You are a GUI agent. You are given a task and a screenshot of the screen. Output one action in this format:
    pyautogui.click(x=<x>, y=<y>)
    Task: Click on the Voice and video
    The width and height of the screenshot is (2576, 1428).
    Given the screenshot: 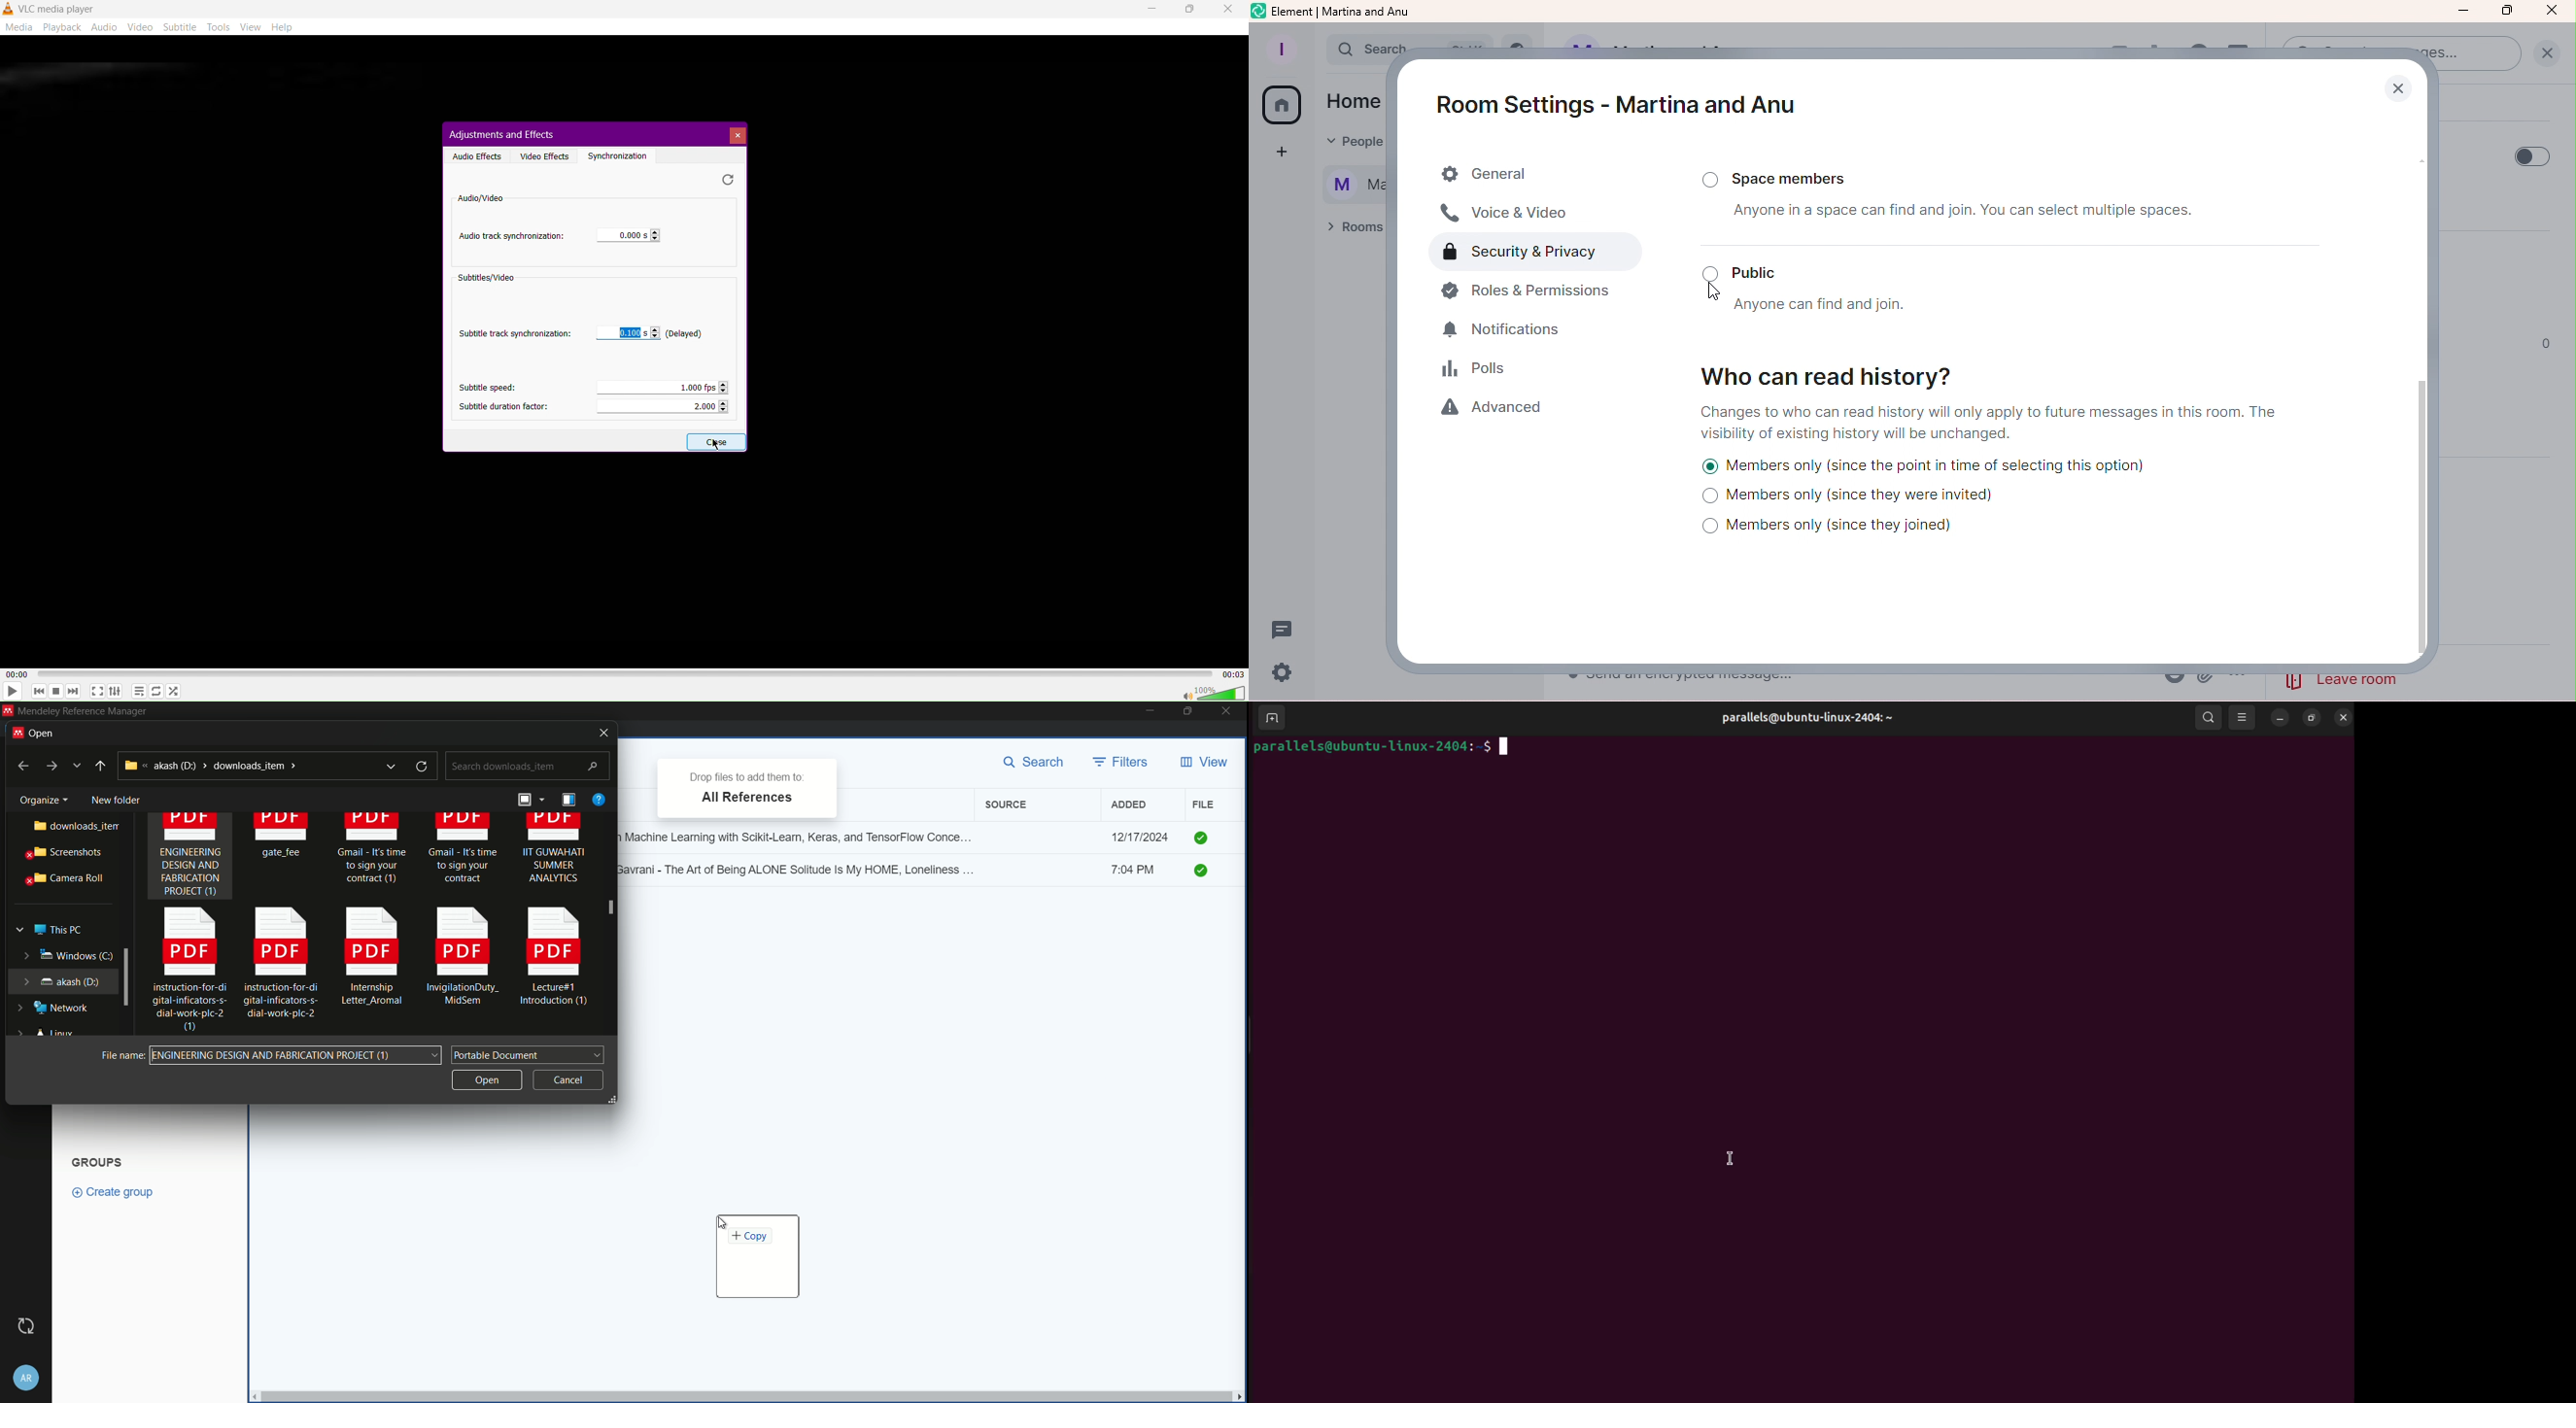 What is the action you would take?
    pyautogui.click(x=1515, y=215)
    